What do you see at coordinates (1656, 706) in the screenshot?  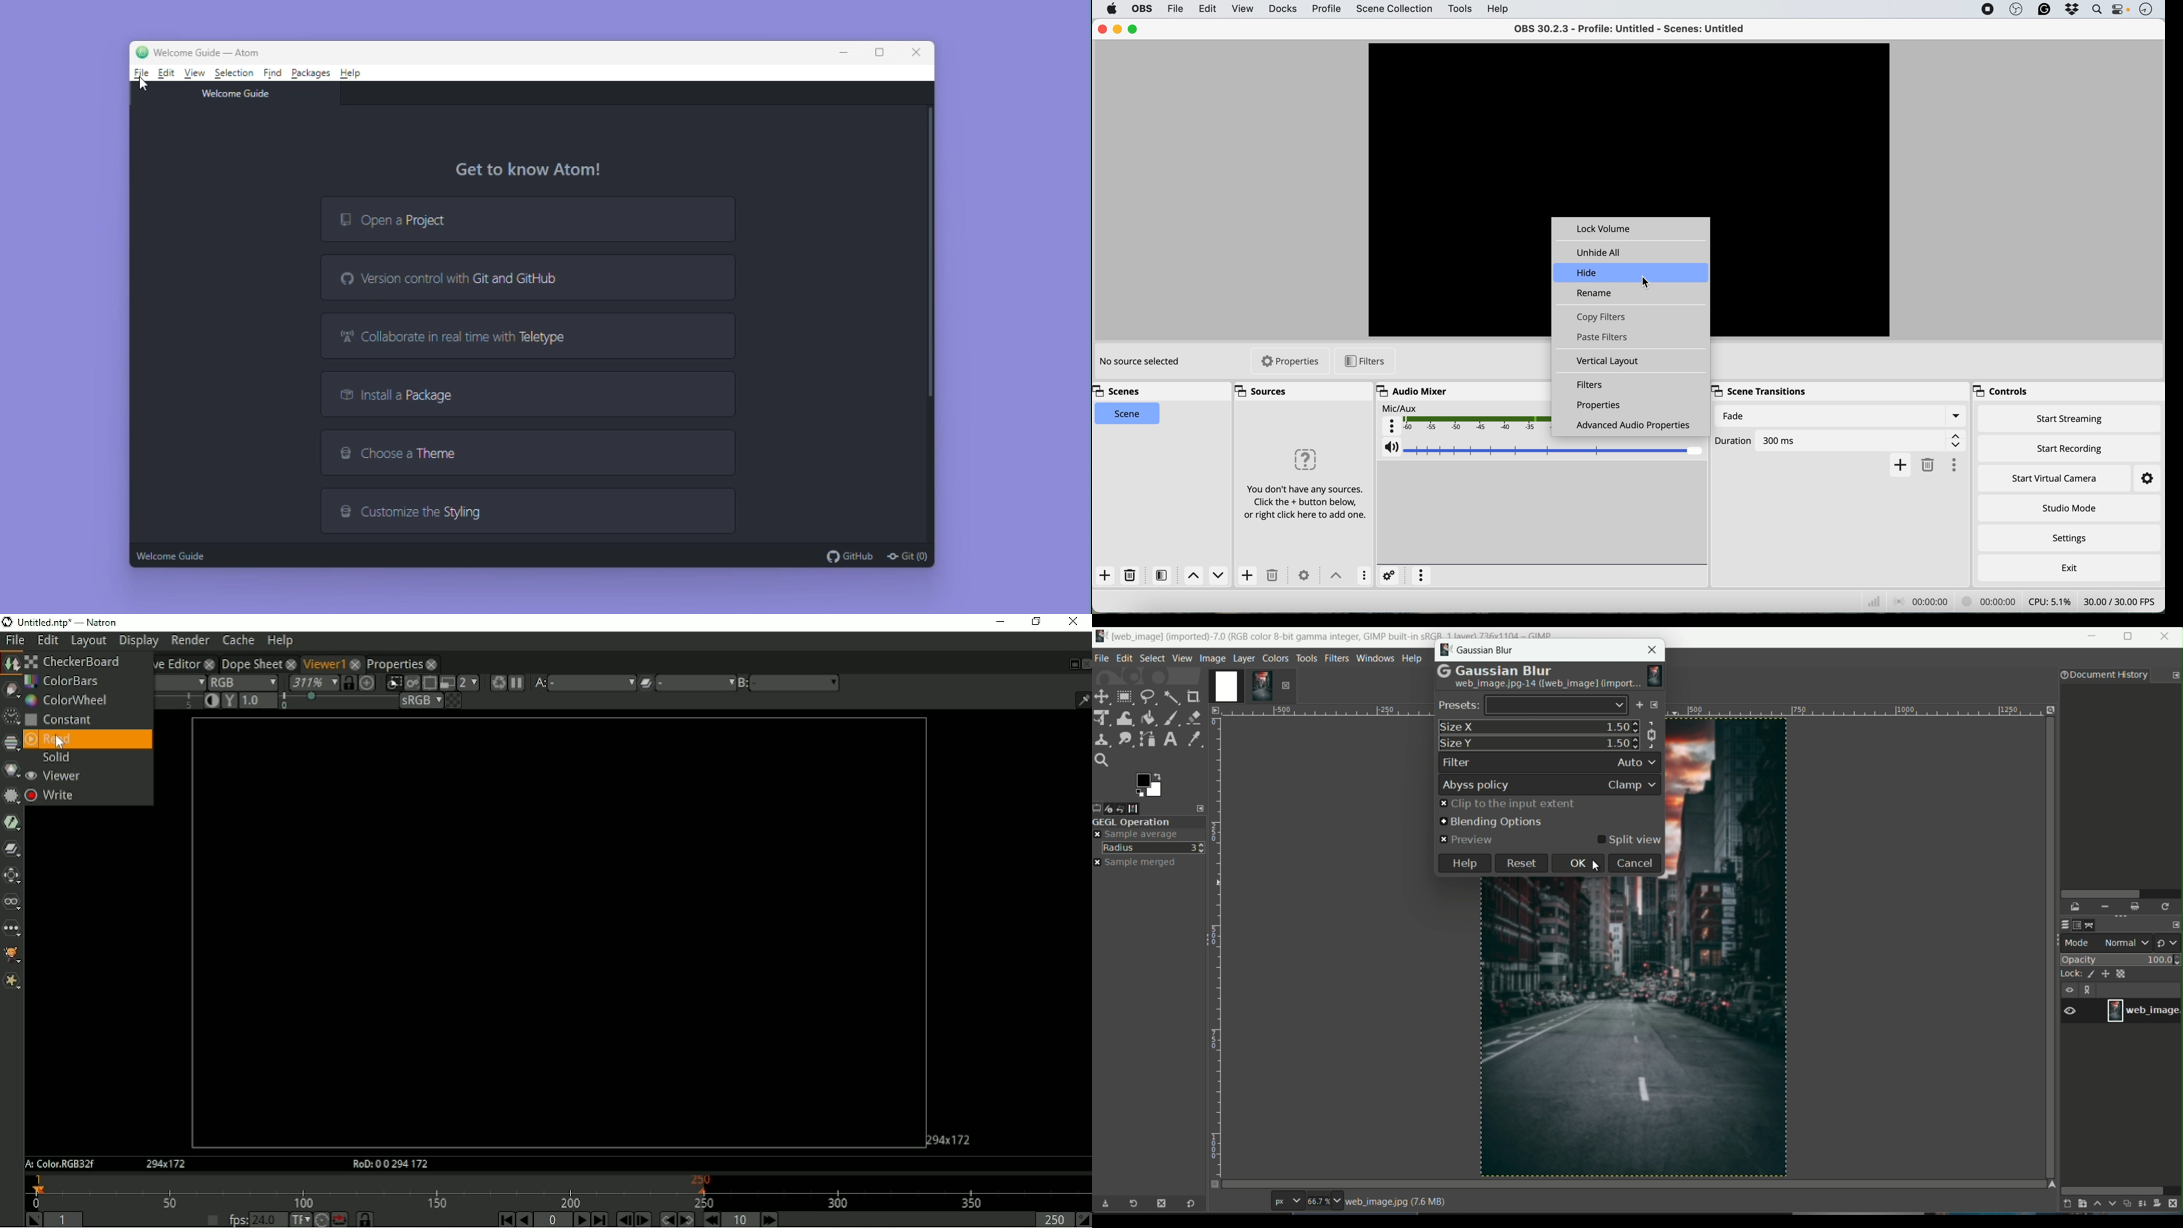 I see `more` at bounding box center [1656, 706].